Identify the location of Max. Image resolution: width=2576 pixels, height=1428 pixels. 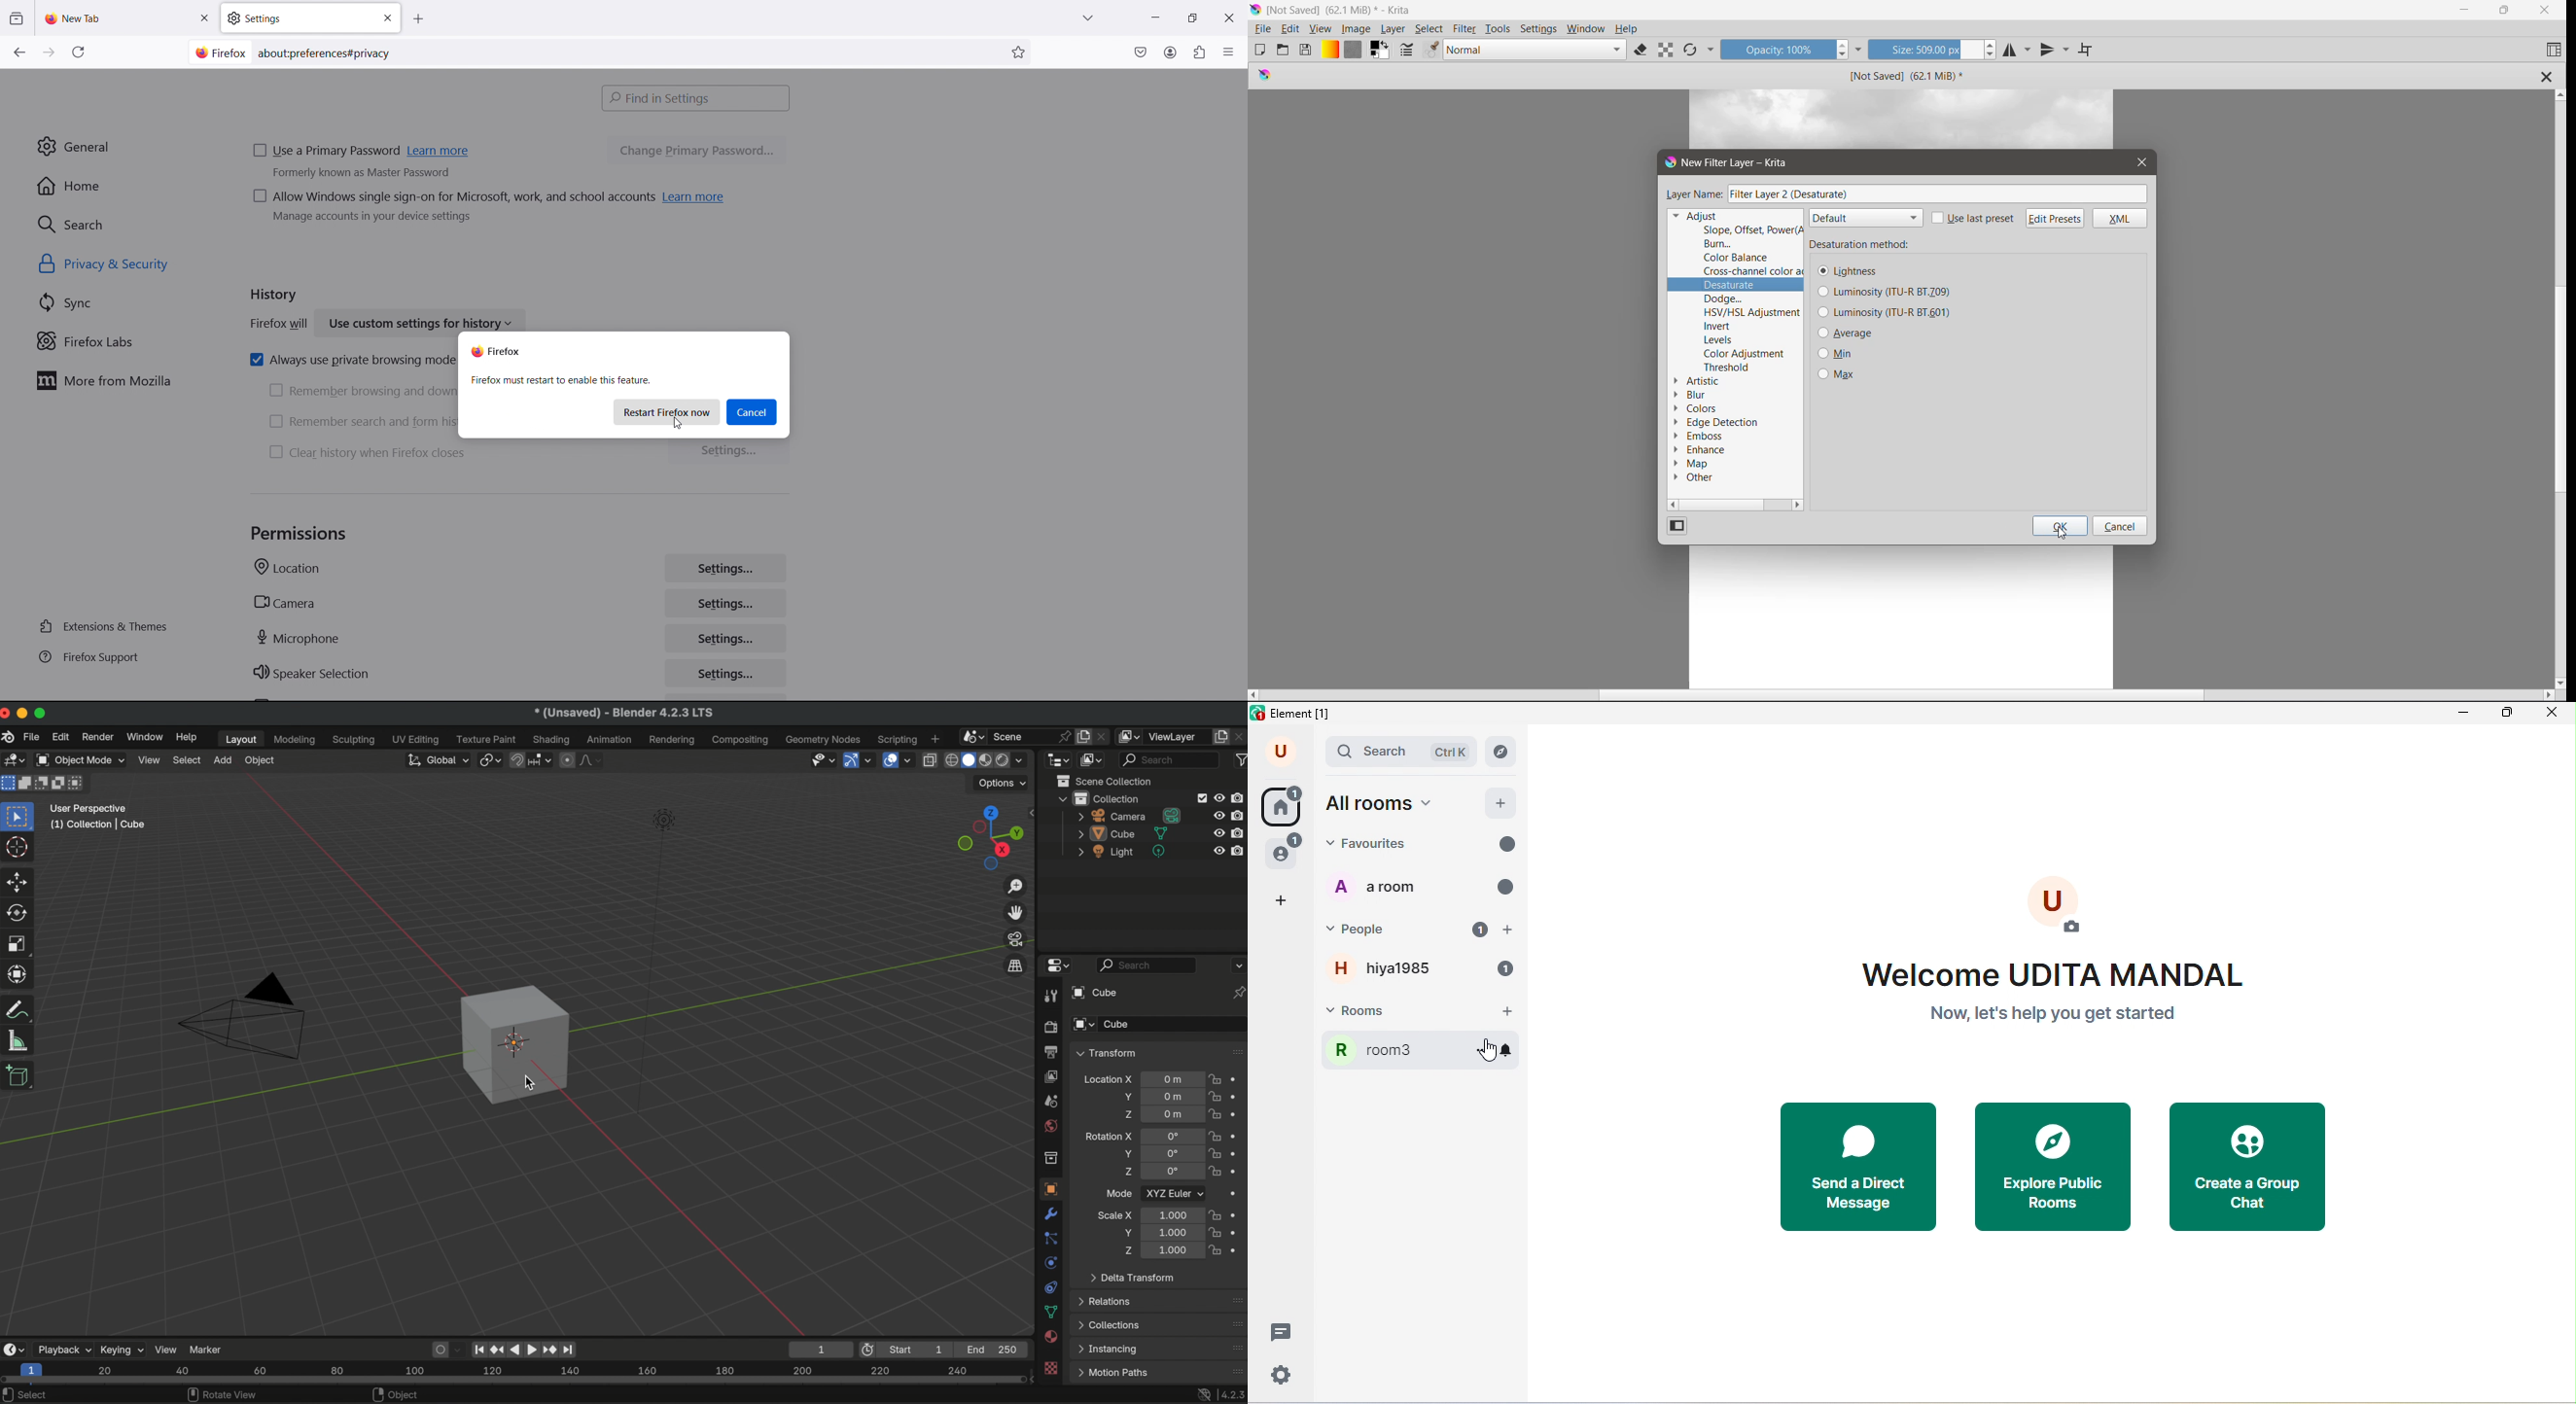
(1838, 376).